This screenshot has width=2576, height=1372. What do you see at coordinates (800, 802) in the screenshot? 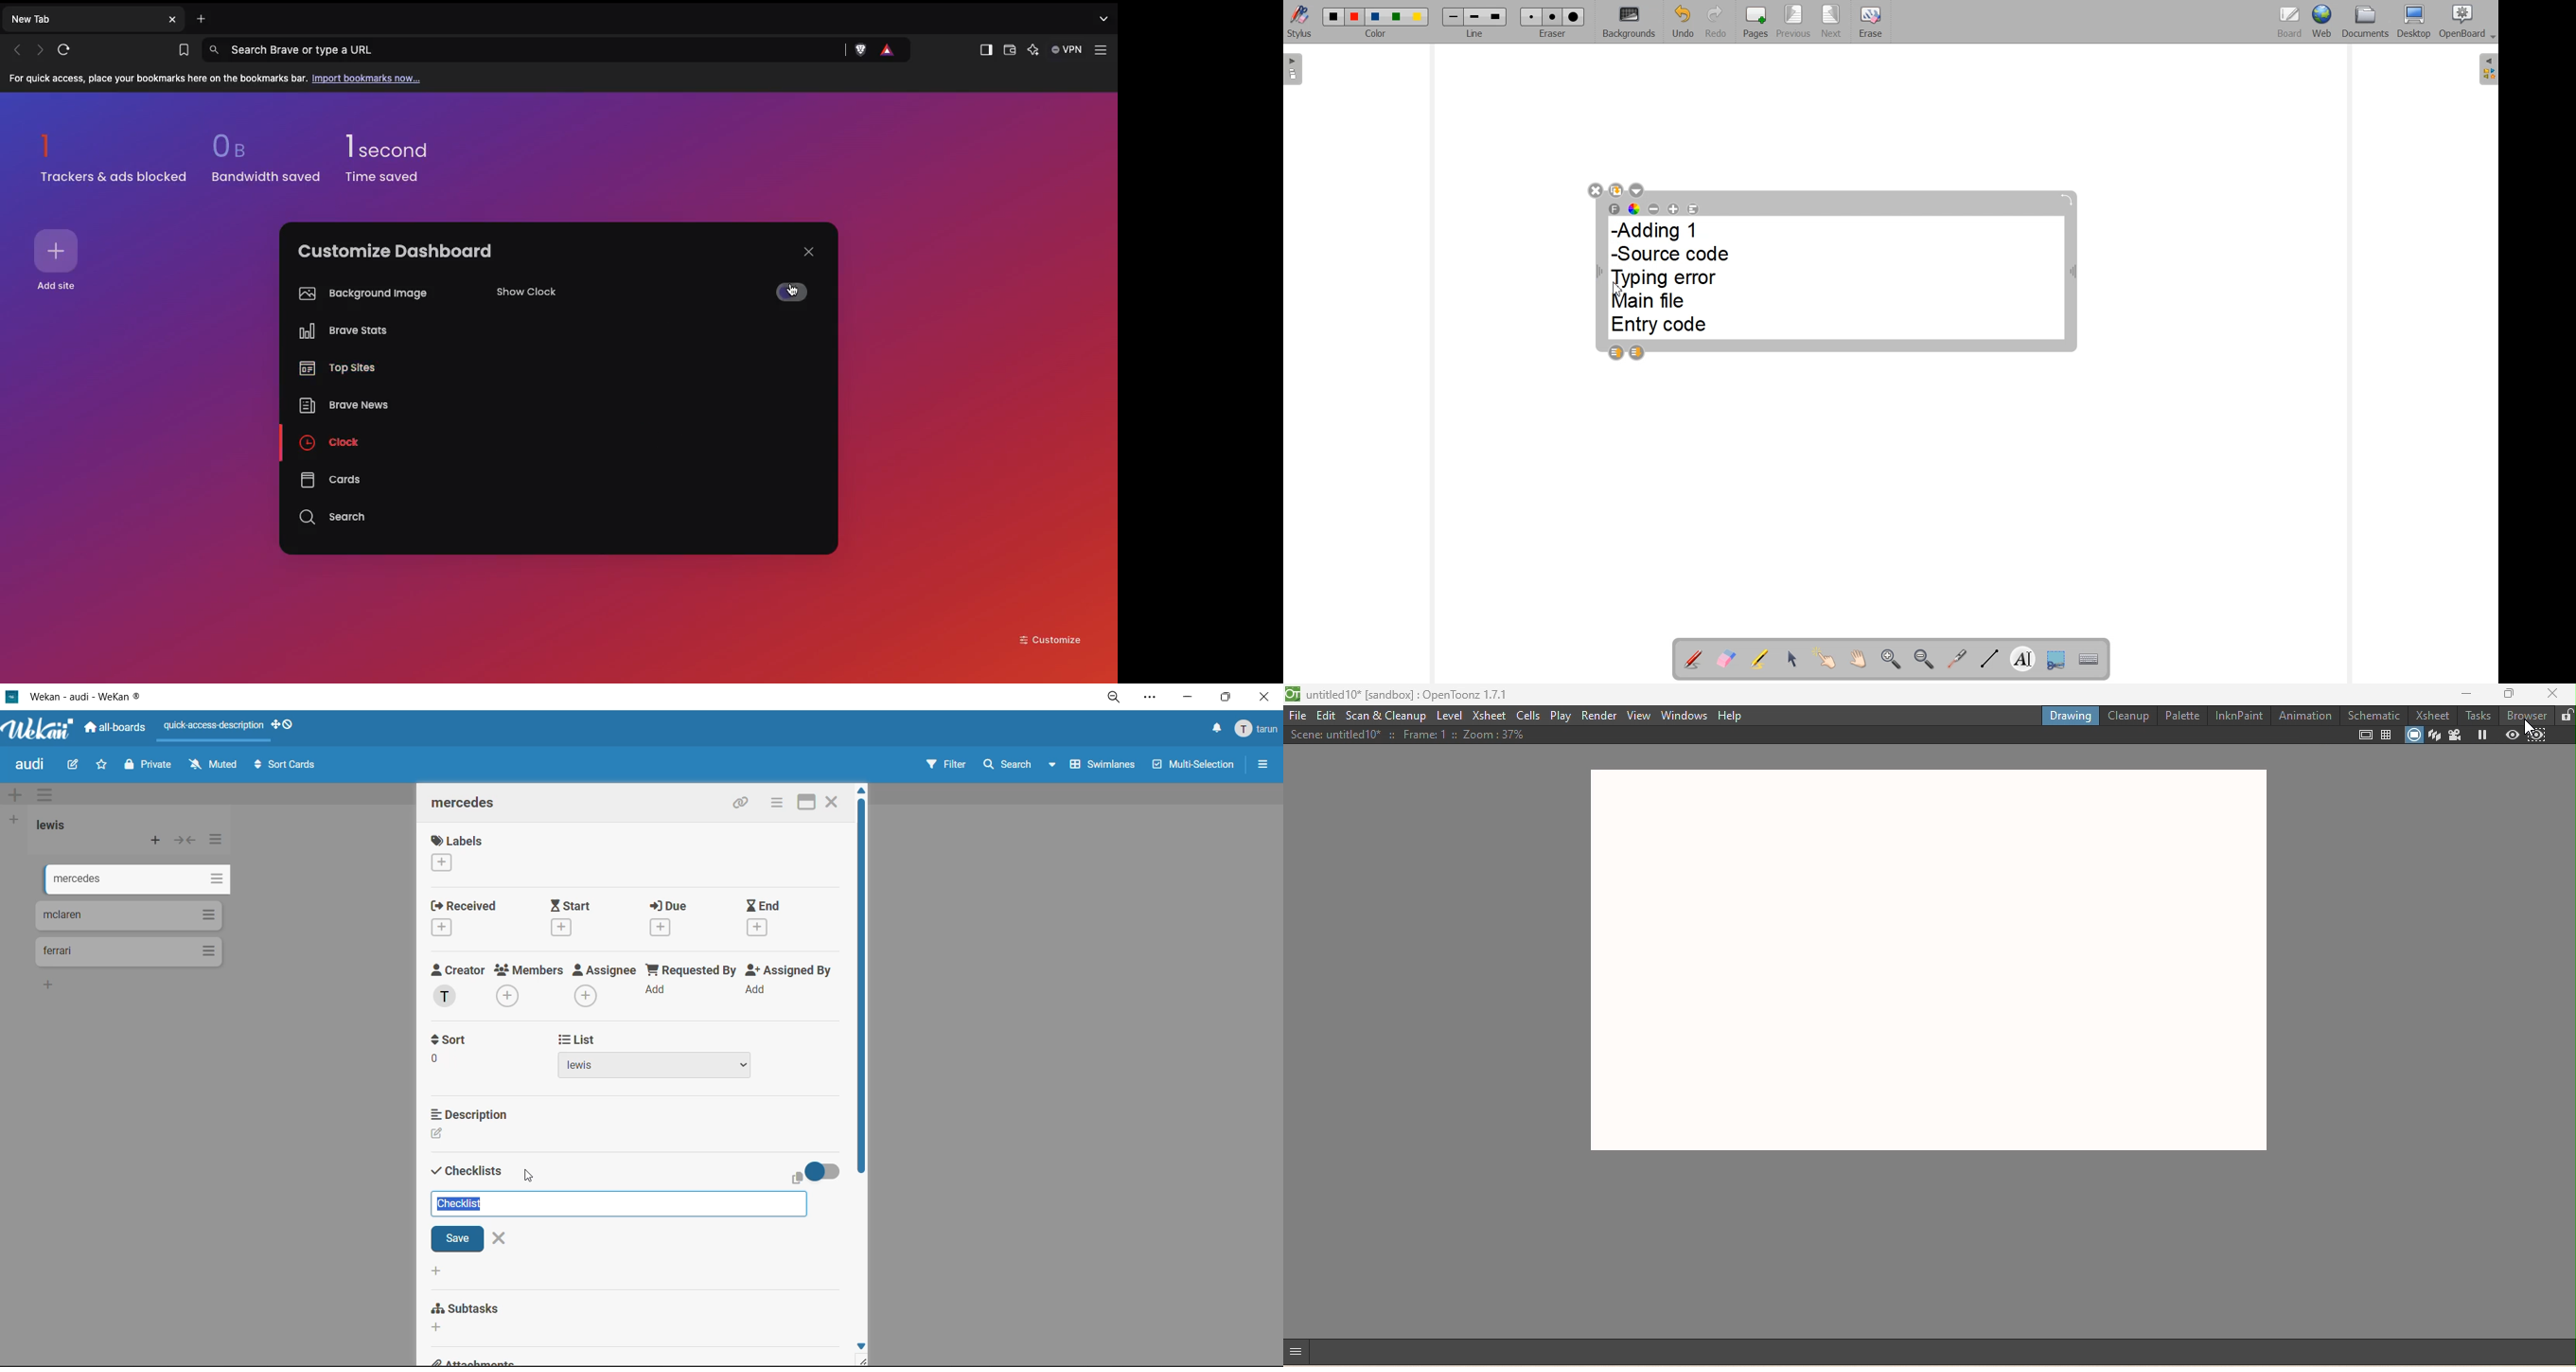
I see `maximize` at bounding box center [800, 802].